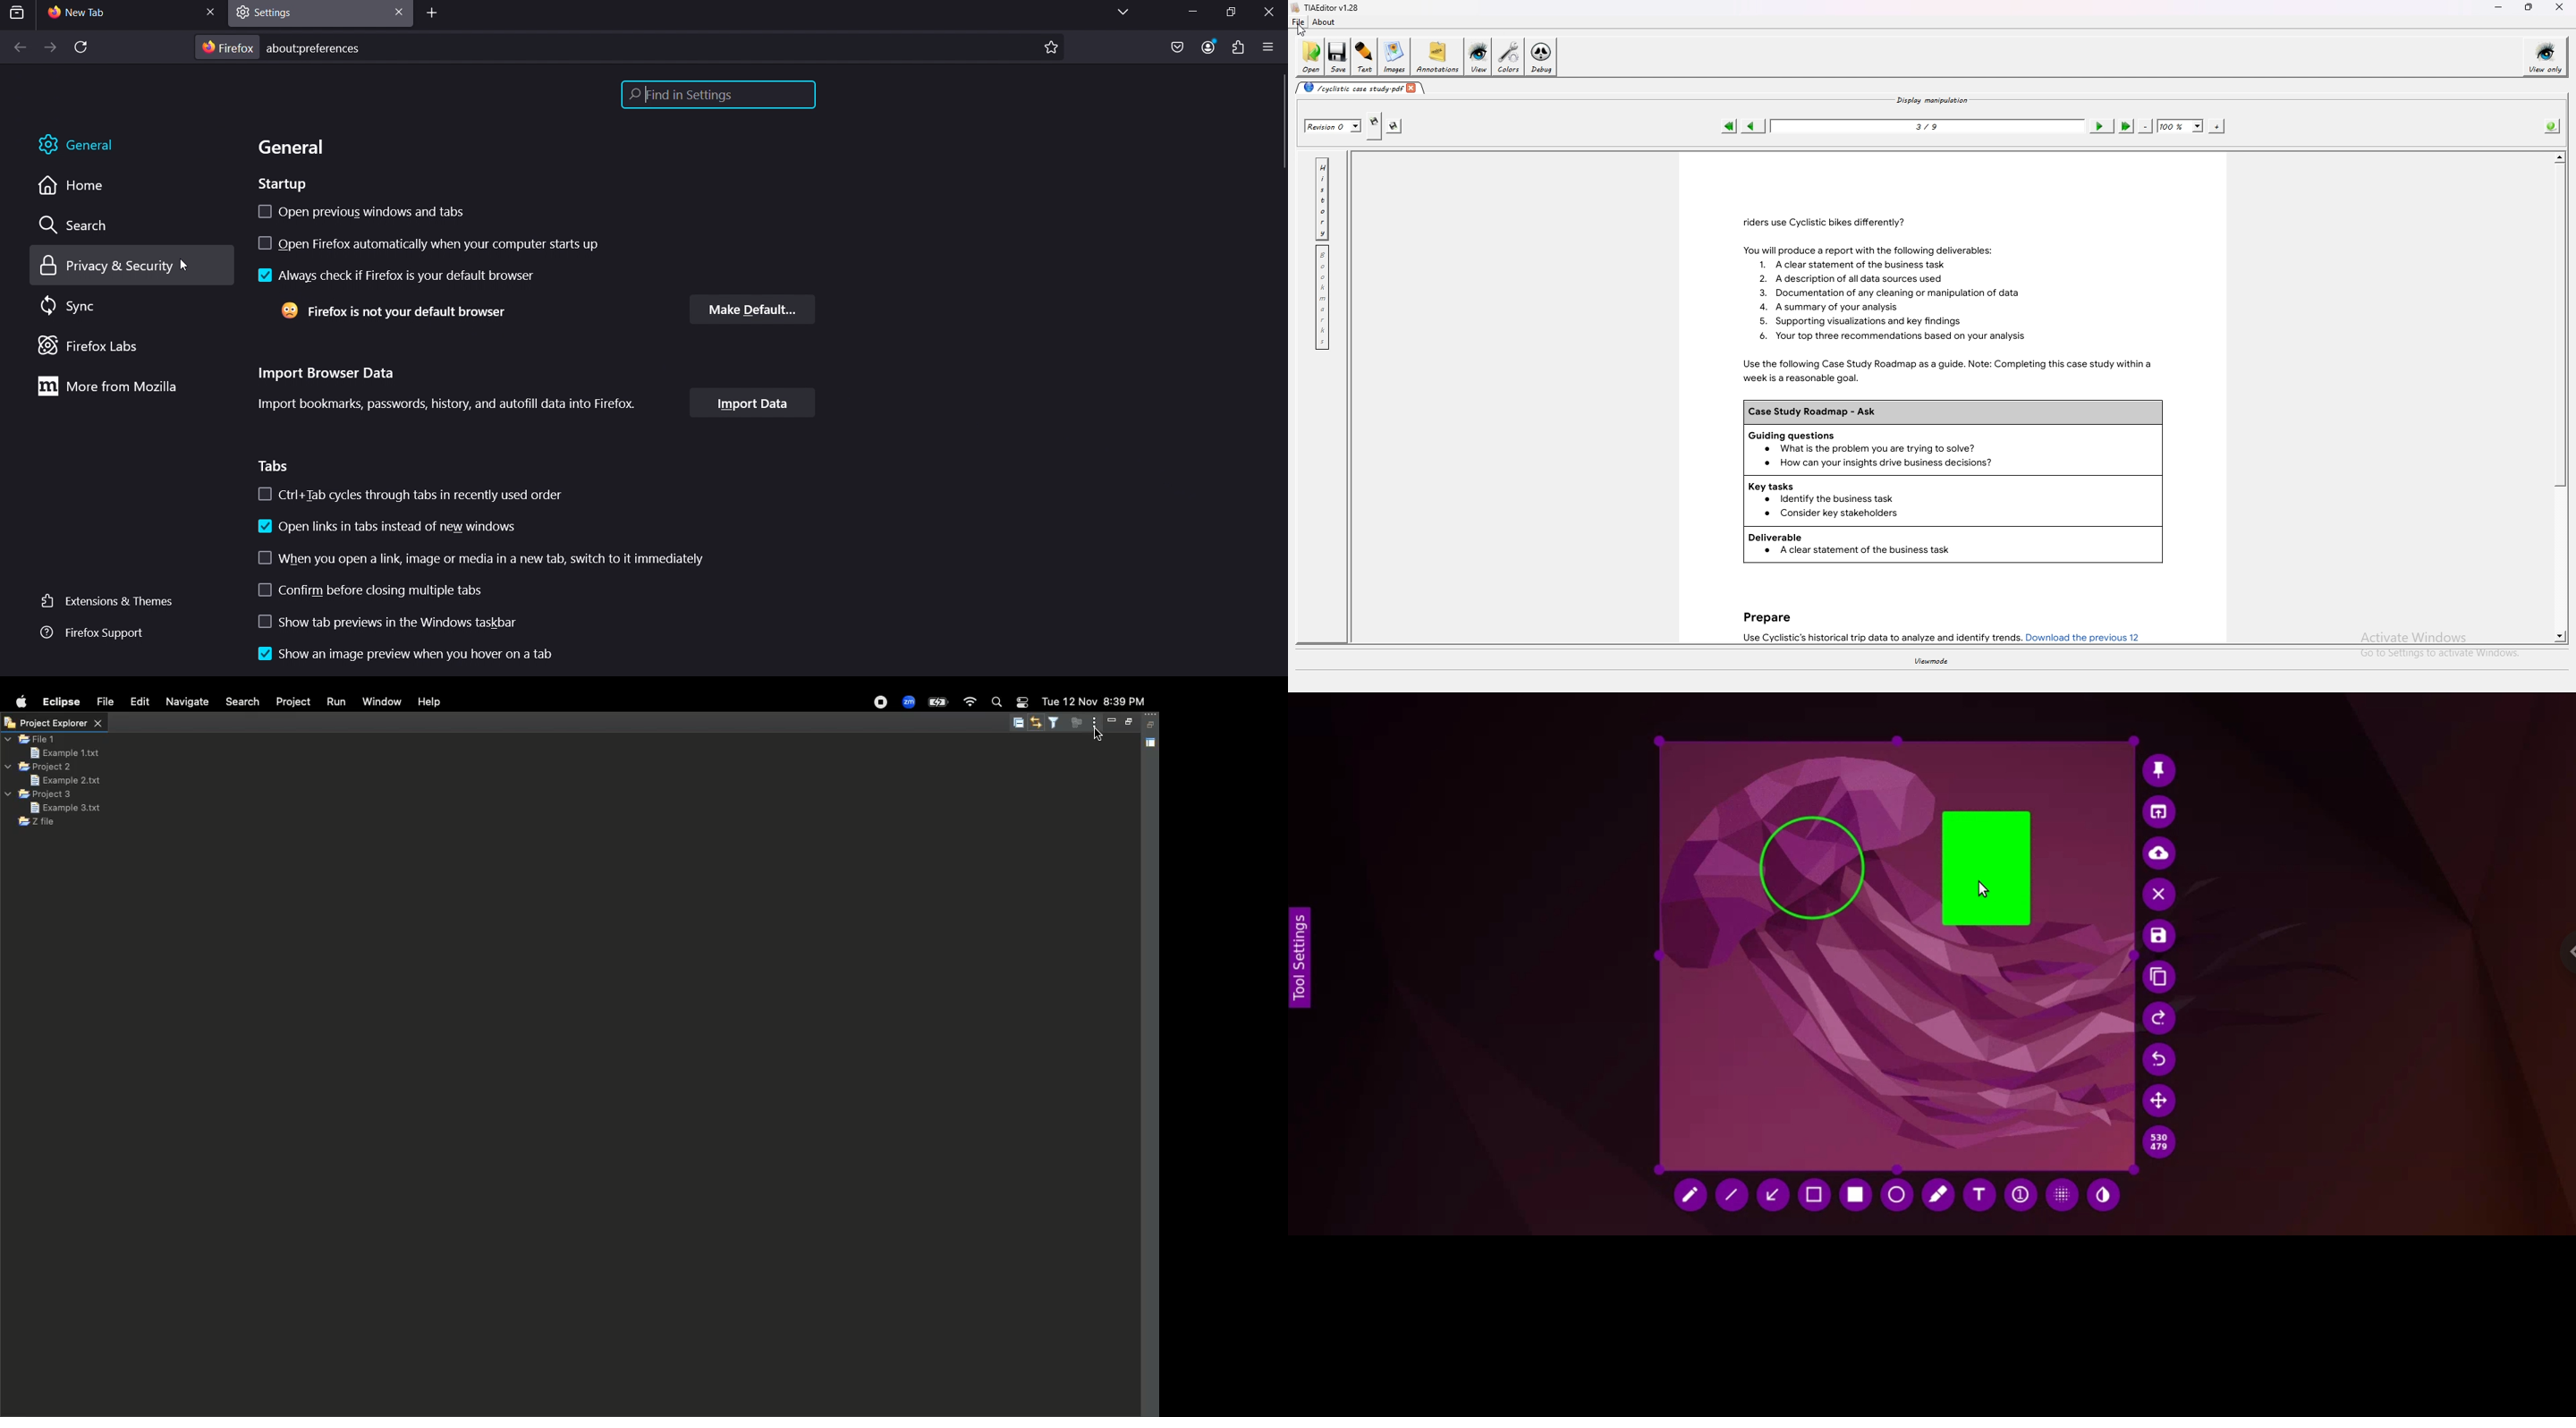  Describe the element at coordinates (402, 655) in the screenshot. I see `show an image preview when you hover on a tab` at that location.